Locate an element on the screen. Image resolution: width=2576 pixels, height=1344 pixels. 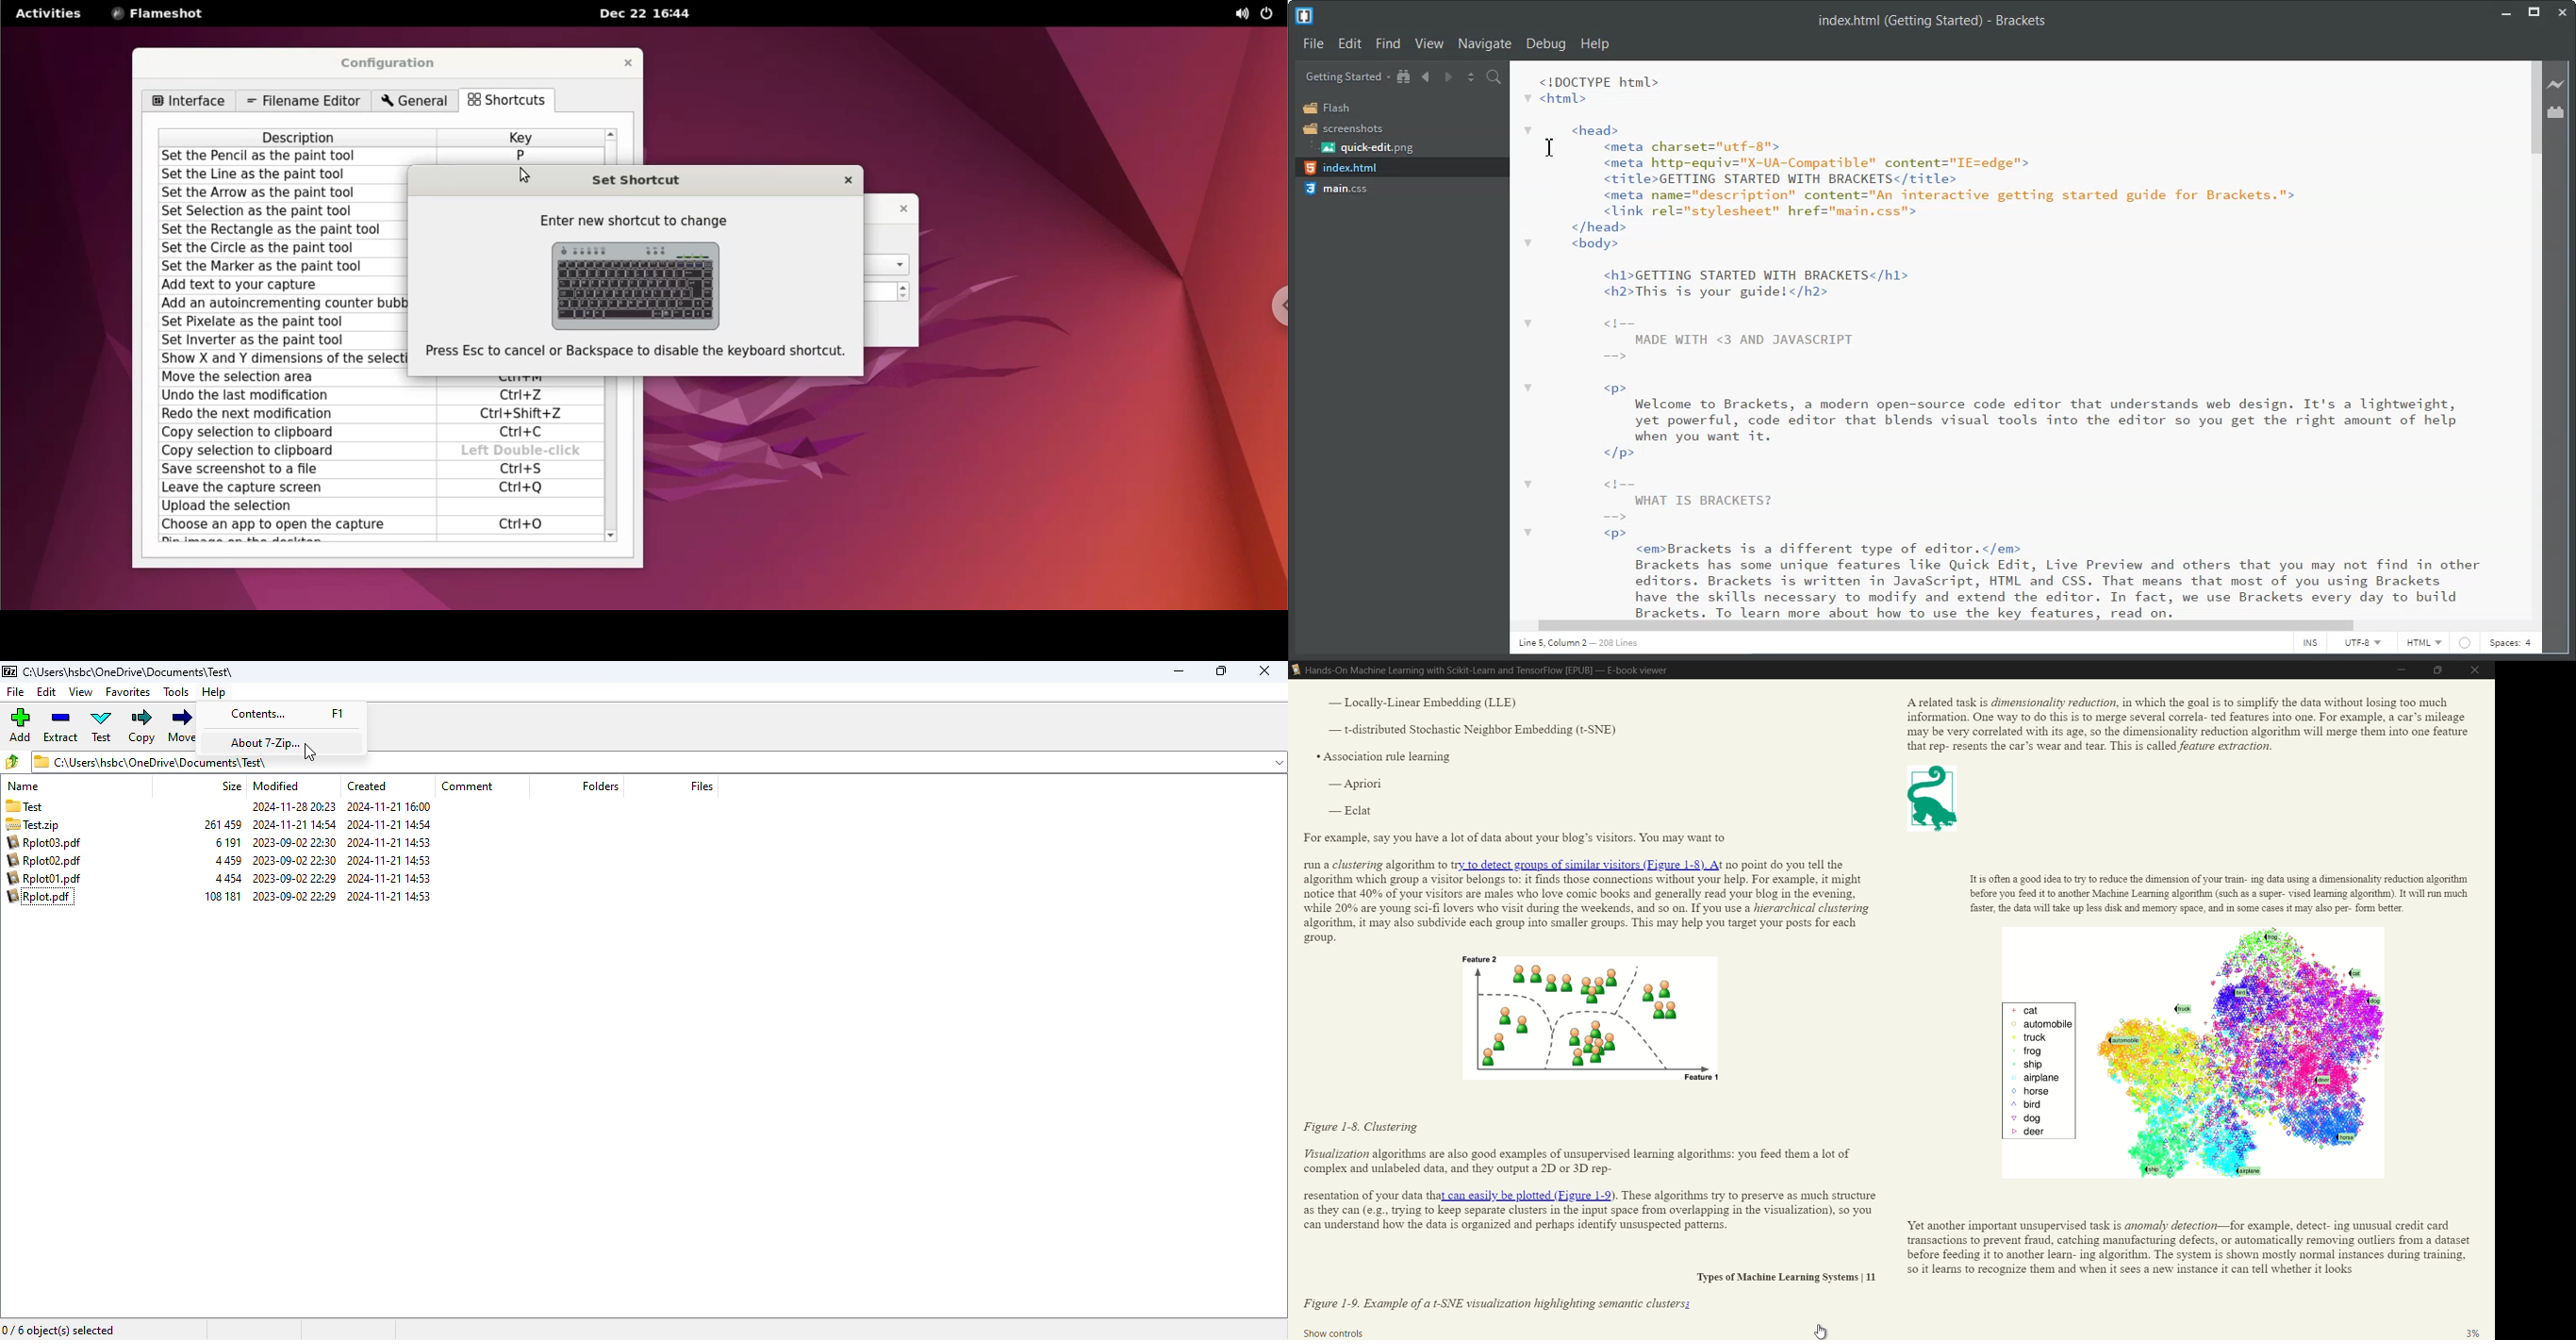
chrome options is located at coordinates (1271, 306).